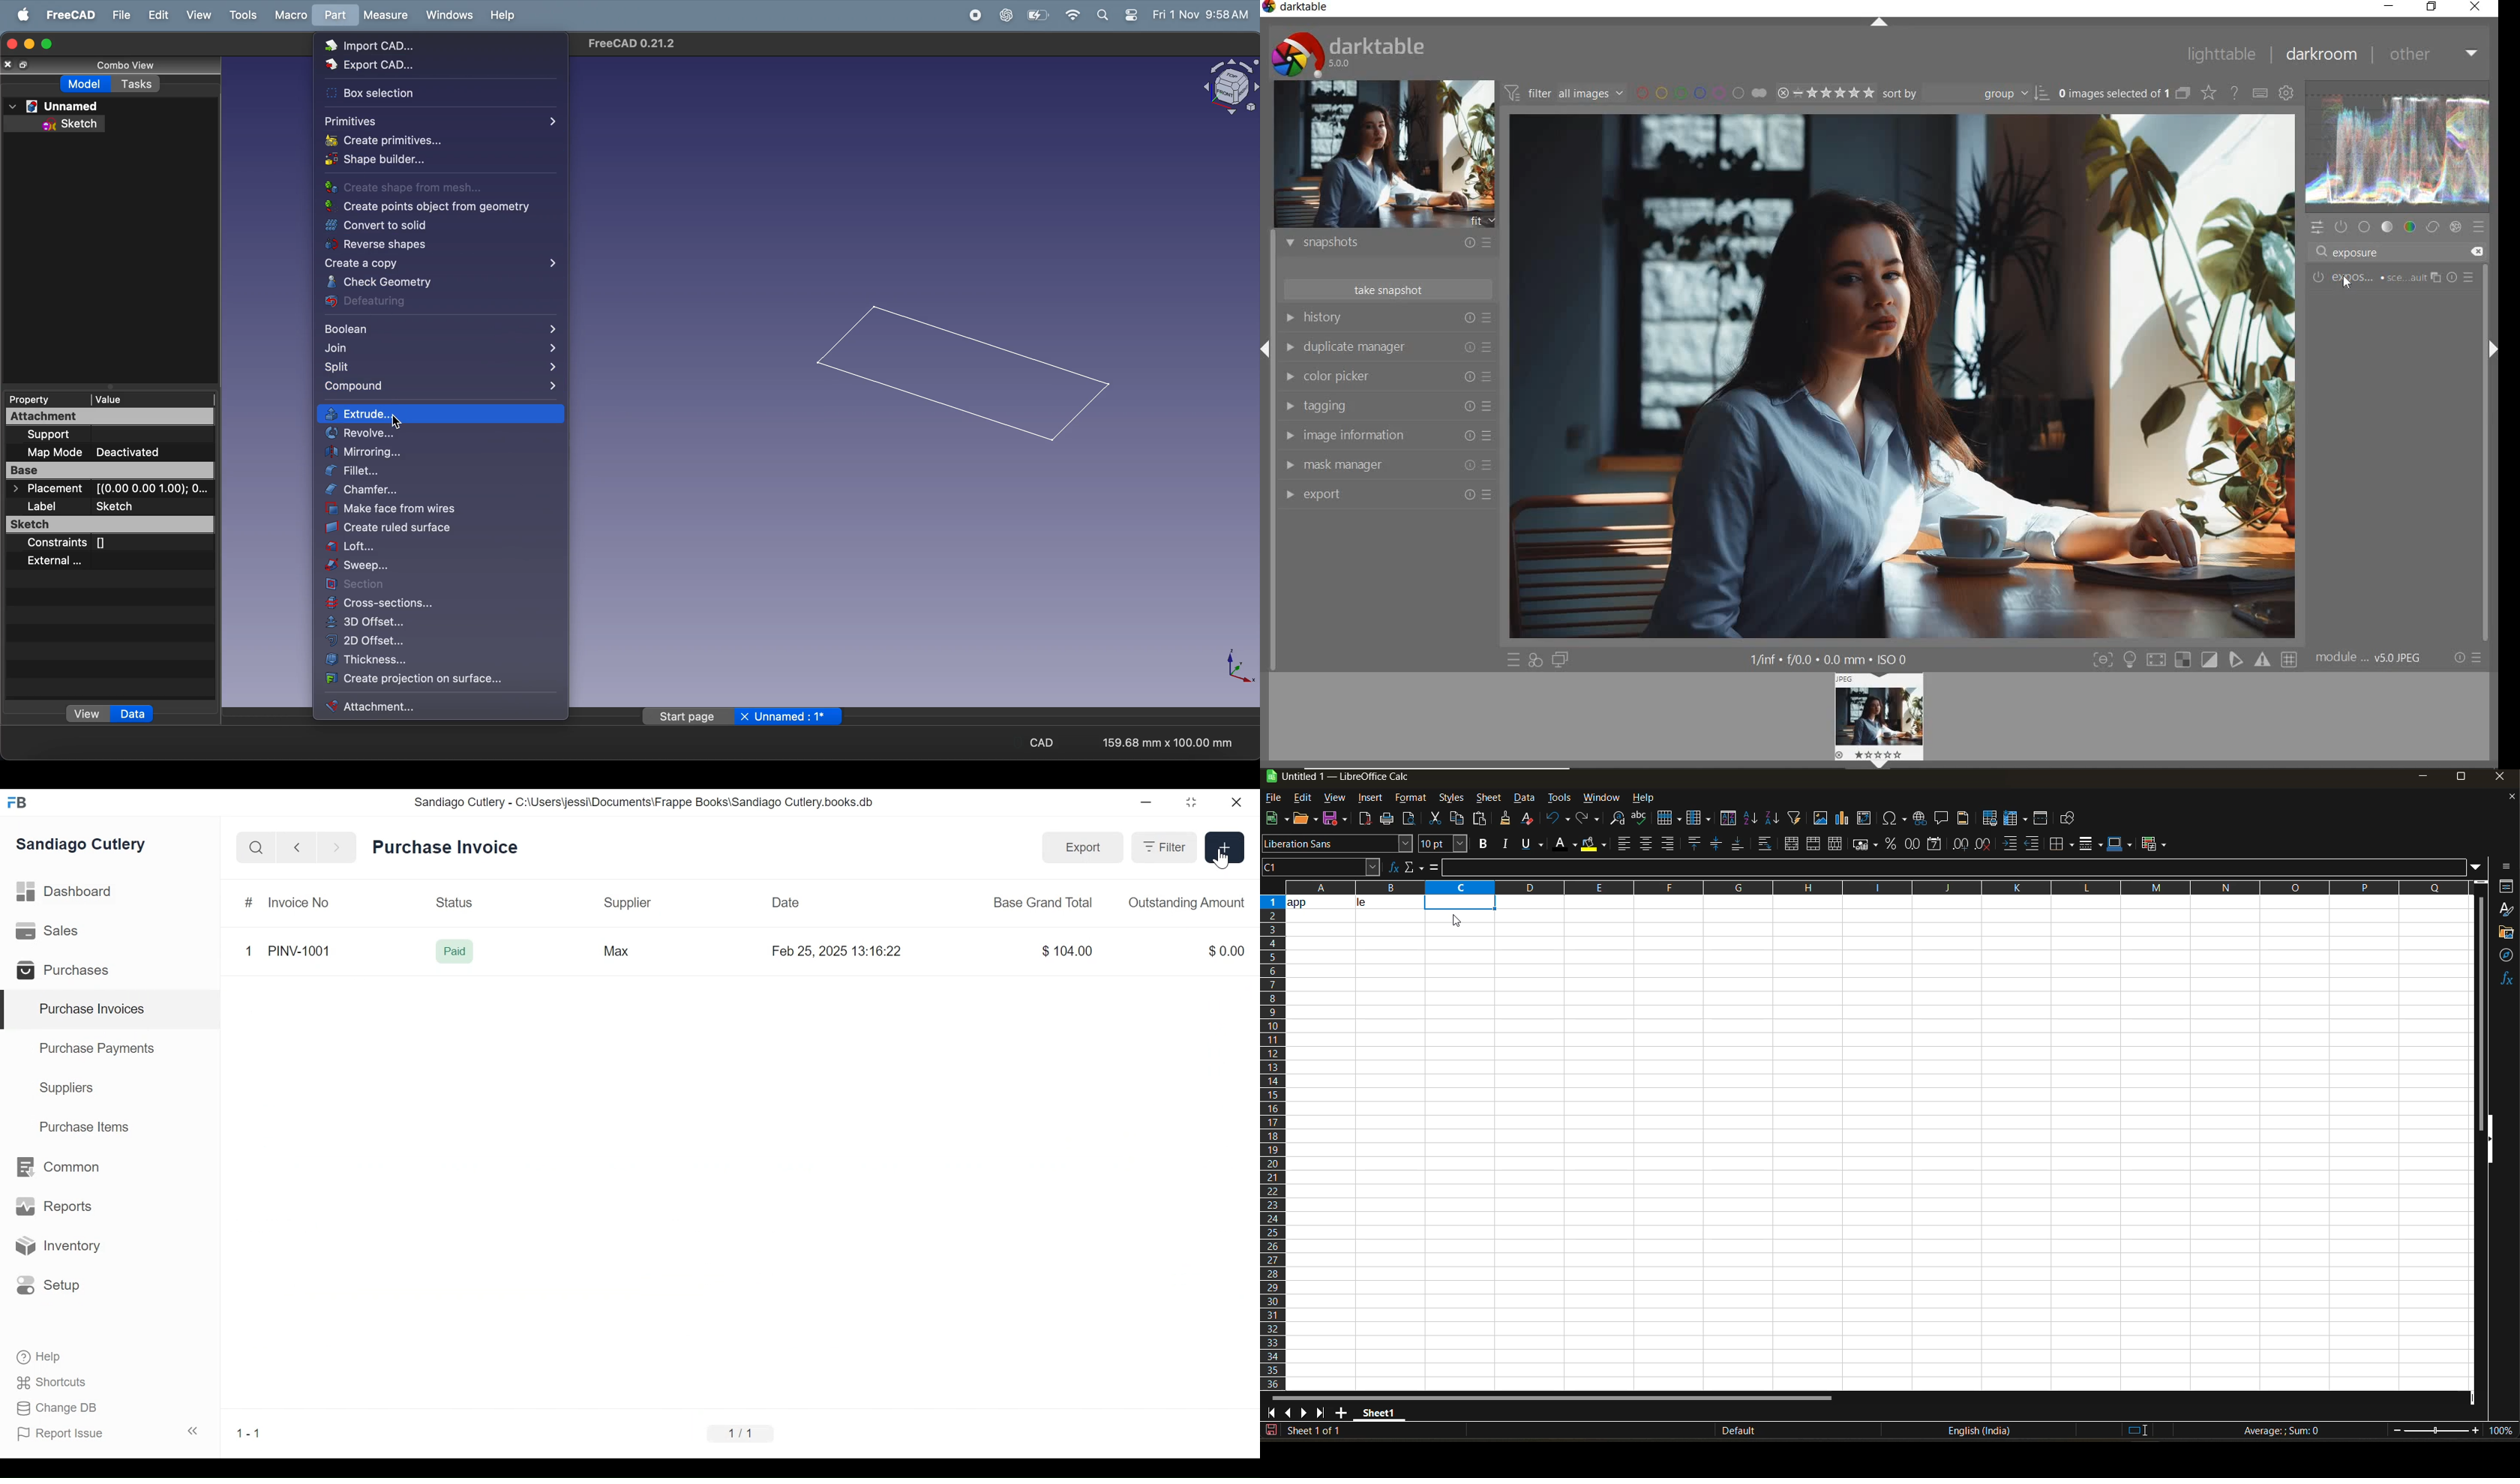 This screenshot has height=1484, width=2520. I want to click on chatgpt, so click(1004, 15).